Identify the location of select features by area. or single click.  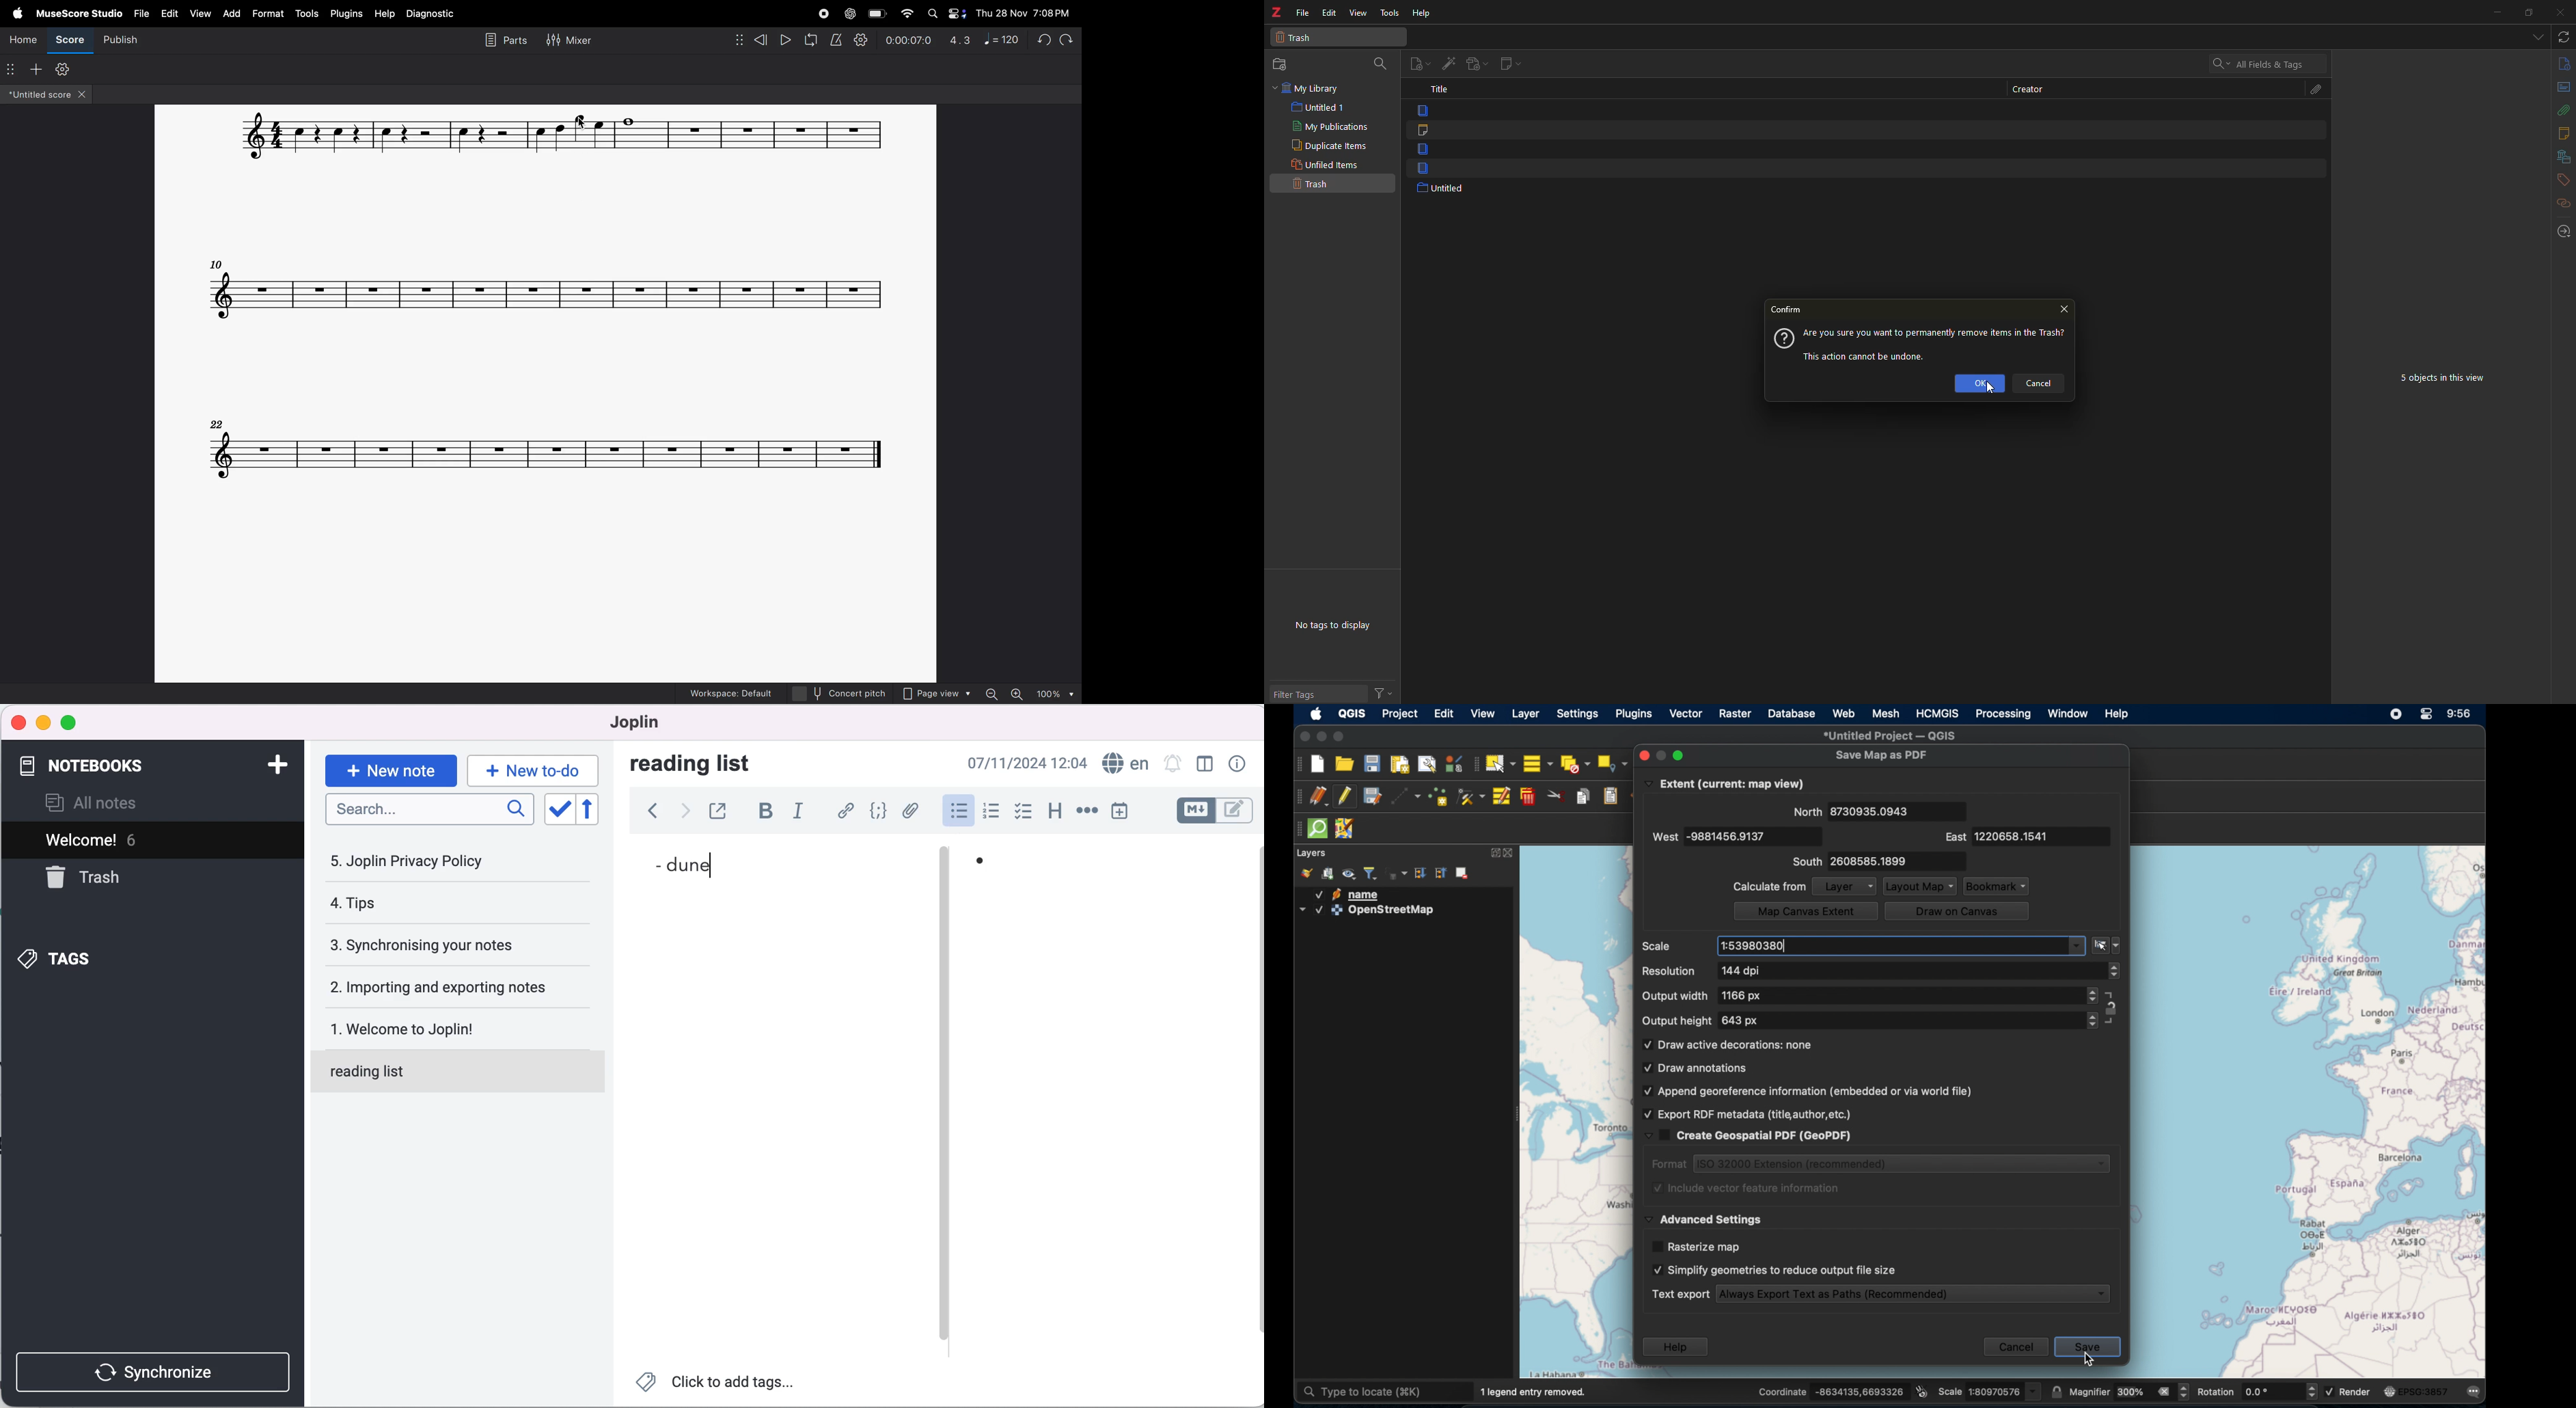
(1501, 764).